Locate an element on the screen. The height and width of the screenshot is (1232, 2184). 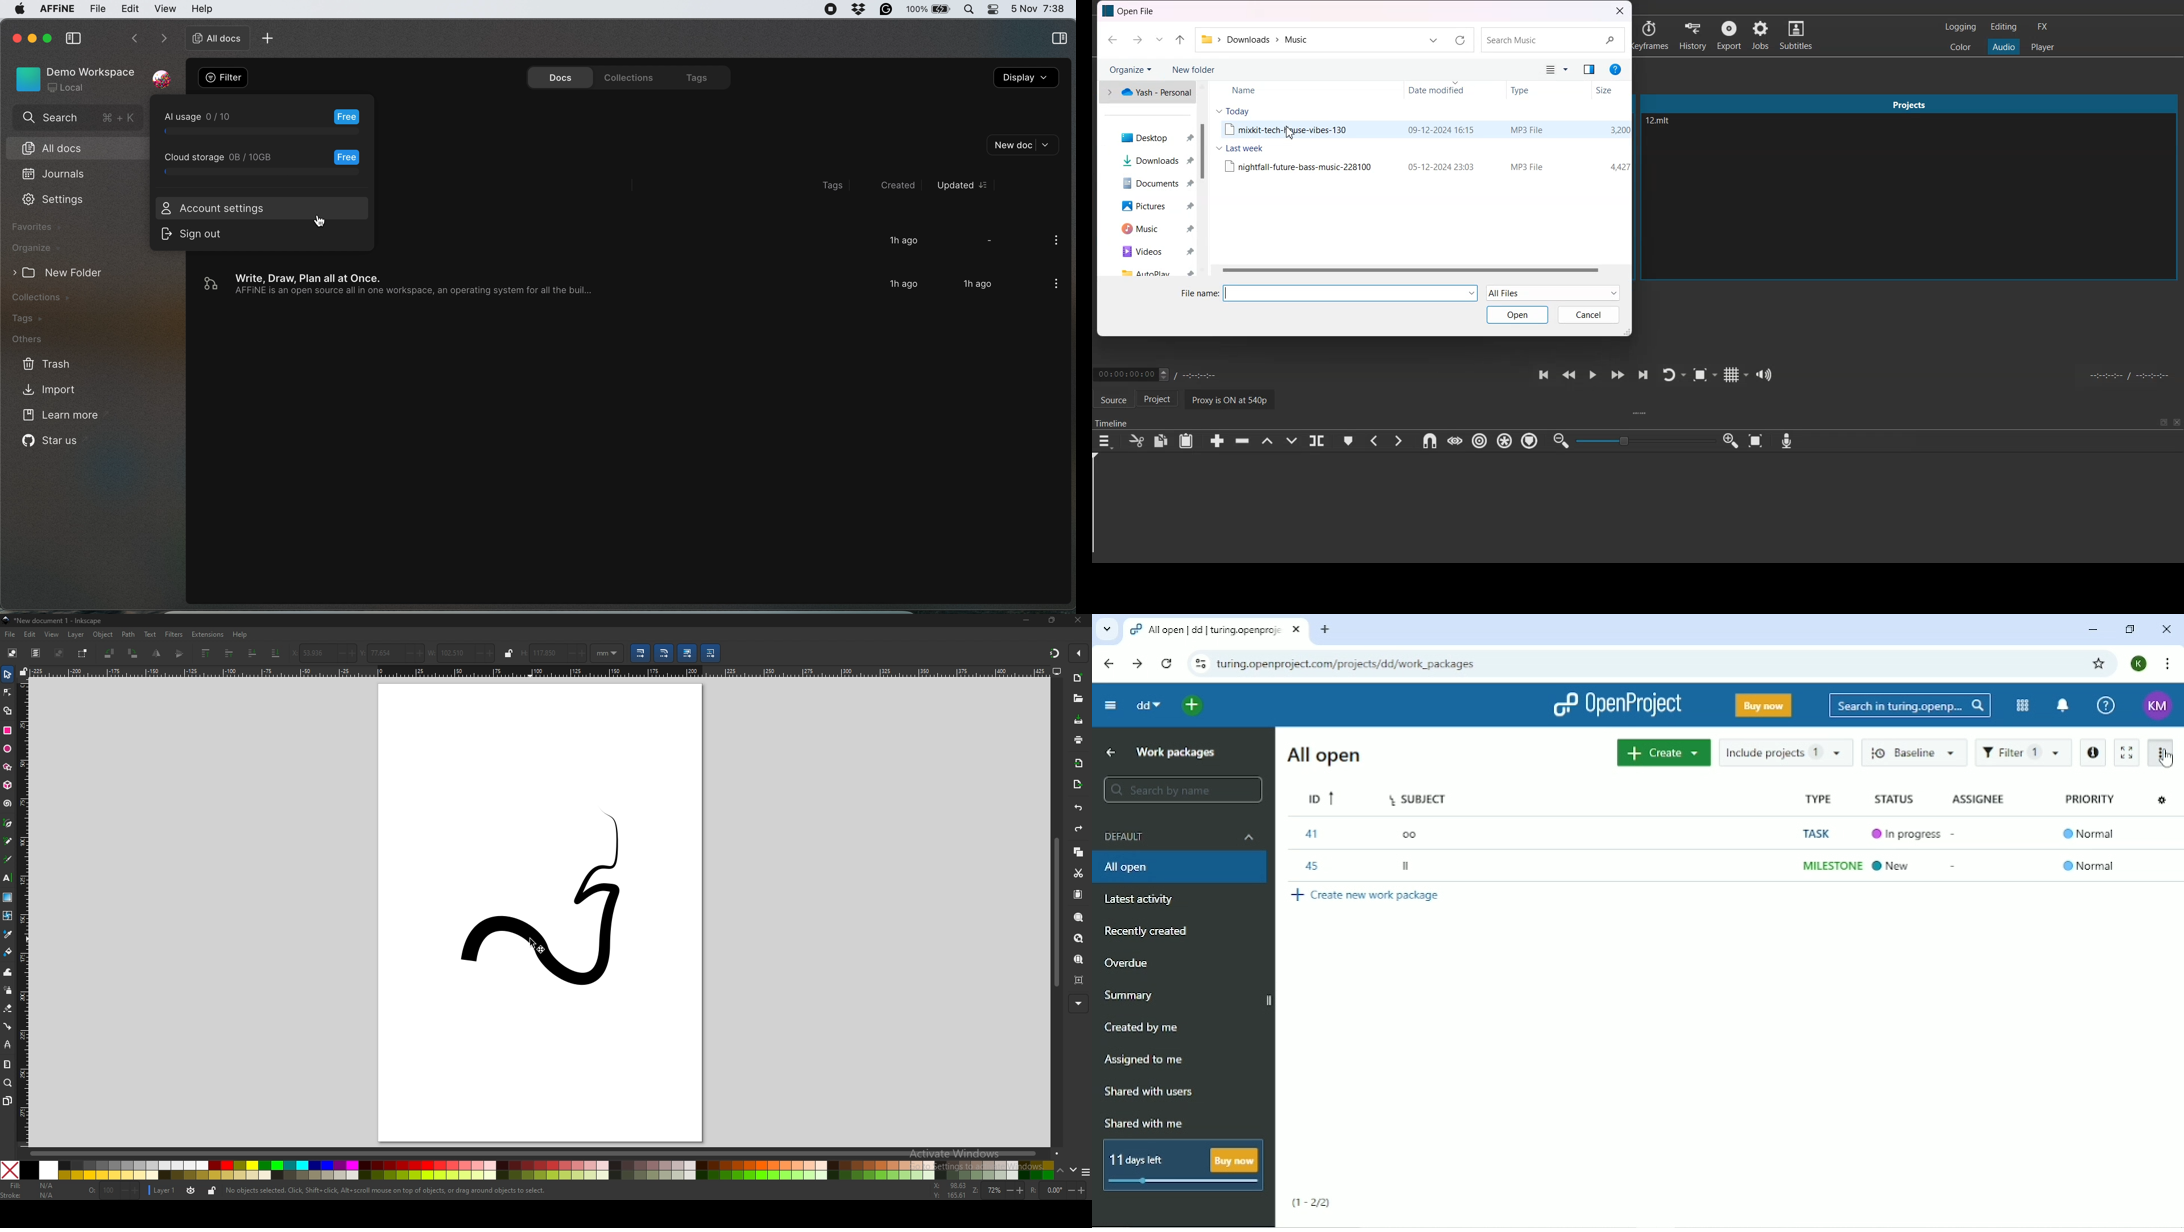
Type is located at coordinates (1817, 797).